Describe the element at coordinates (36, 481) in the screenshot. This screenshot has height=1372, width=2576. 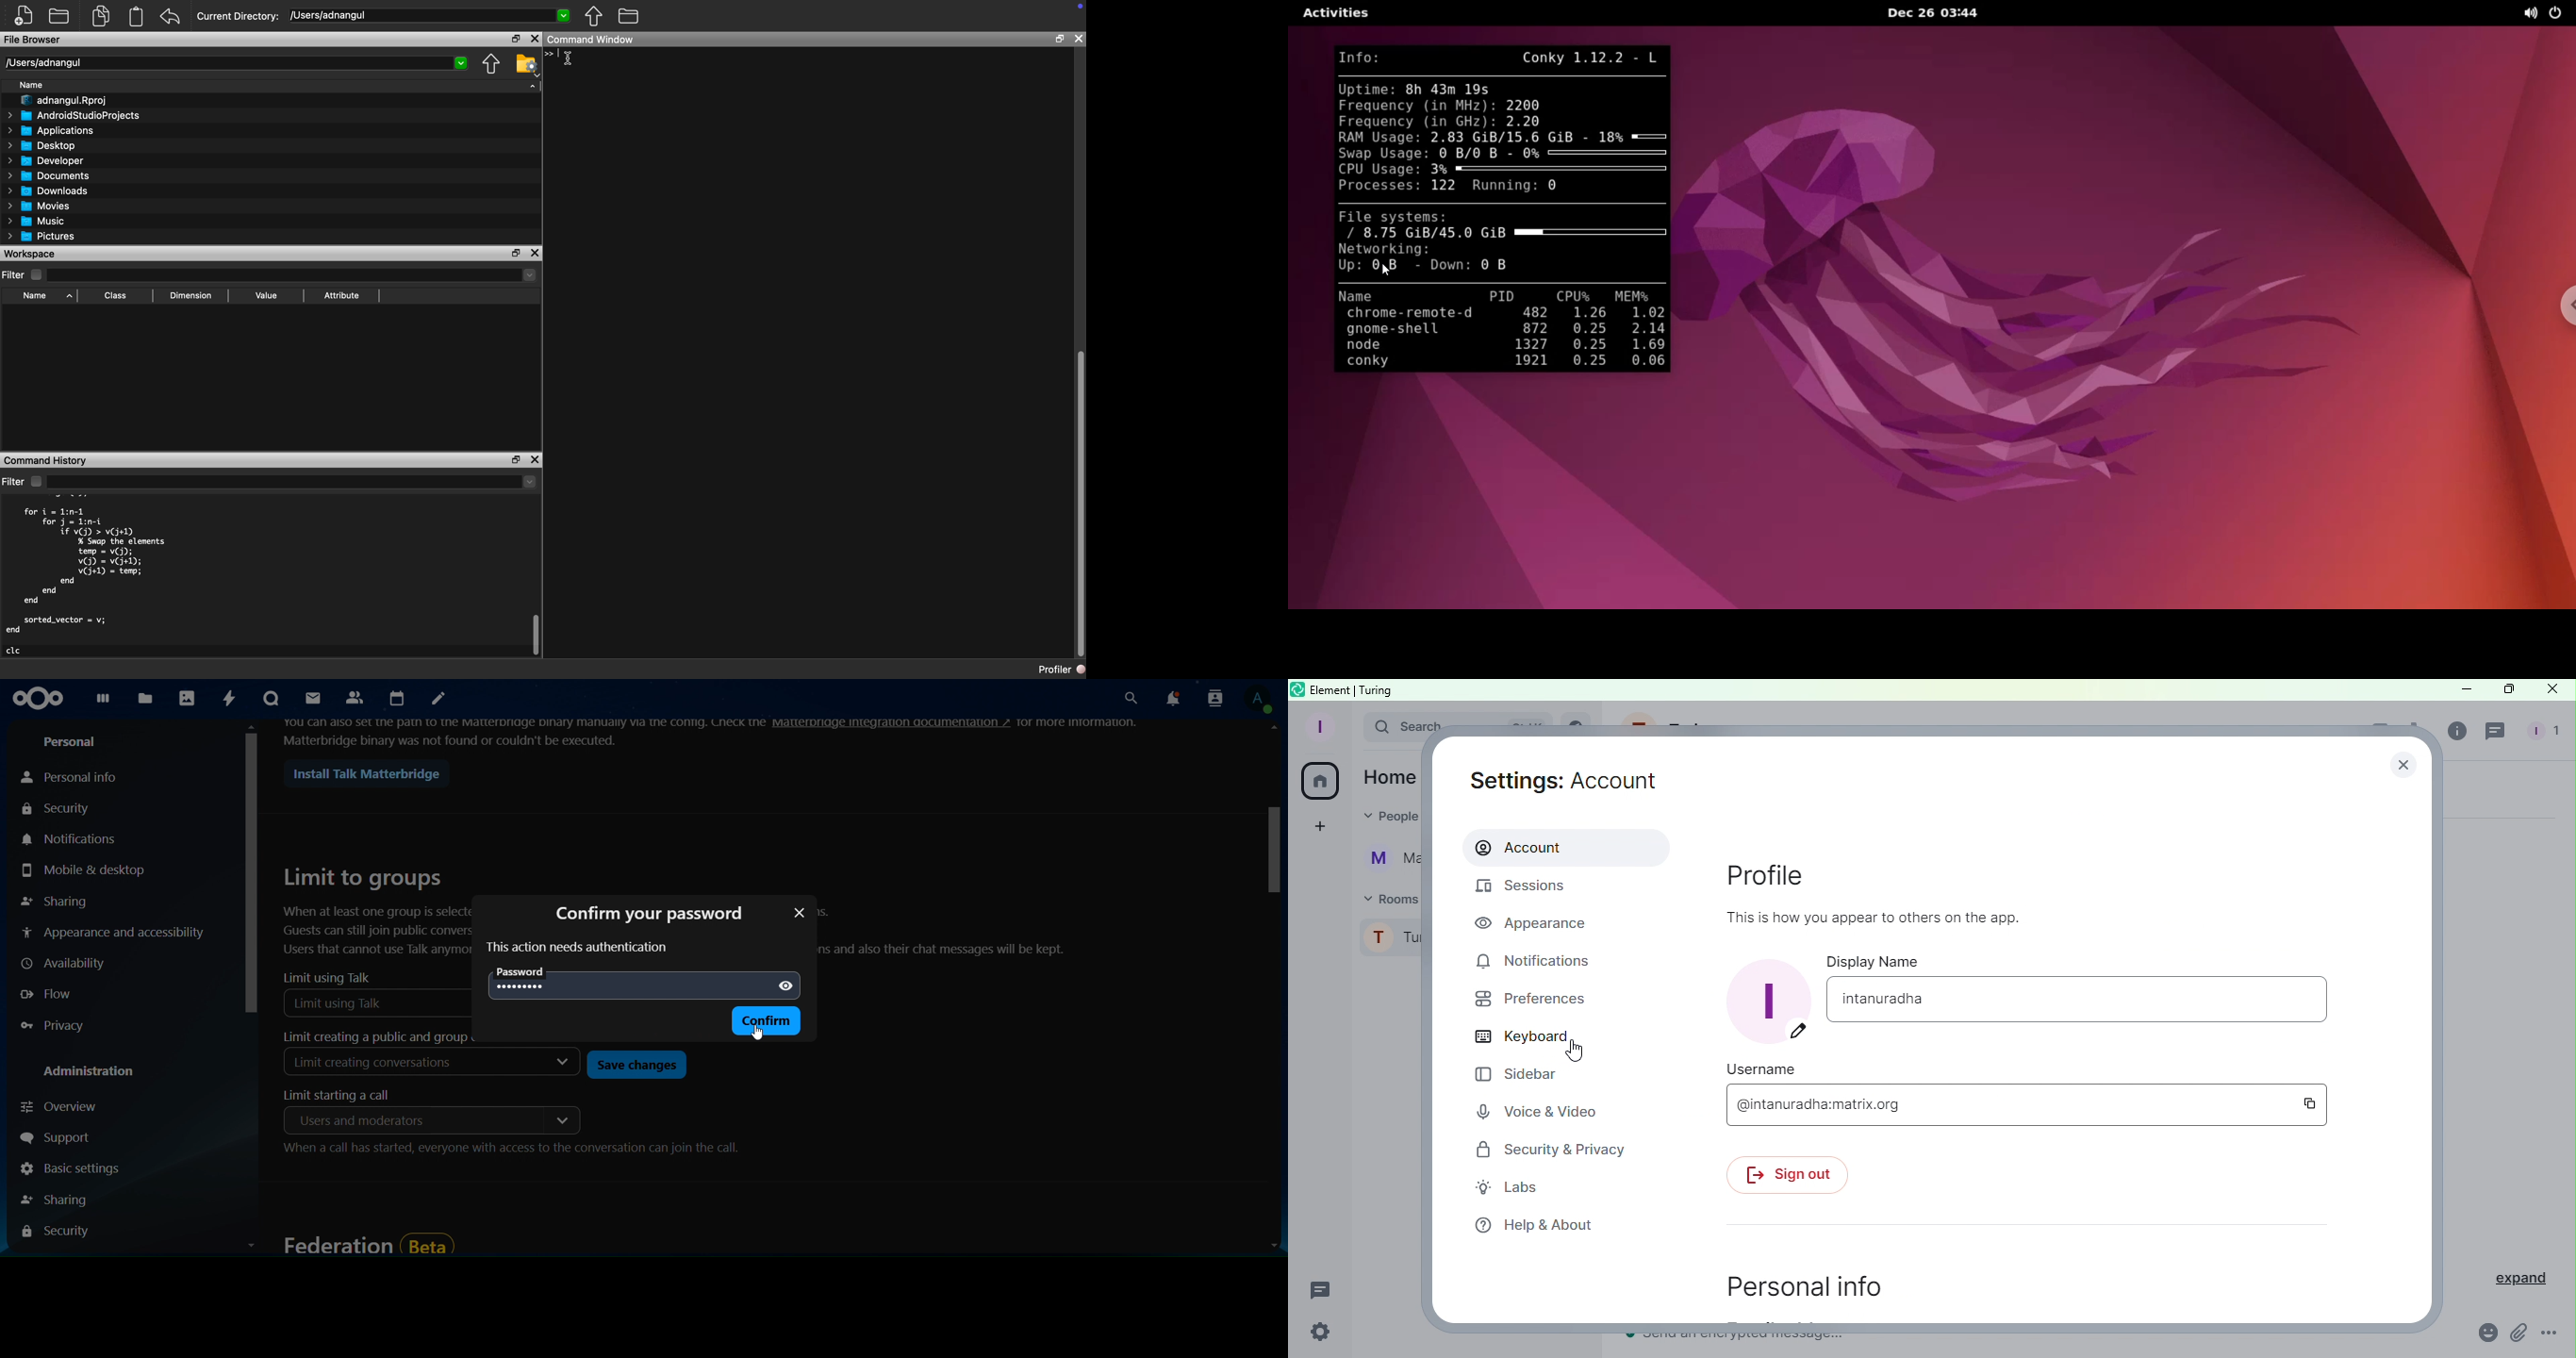
I see `Checkbox` at that location.